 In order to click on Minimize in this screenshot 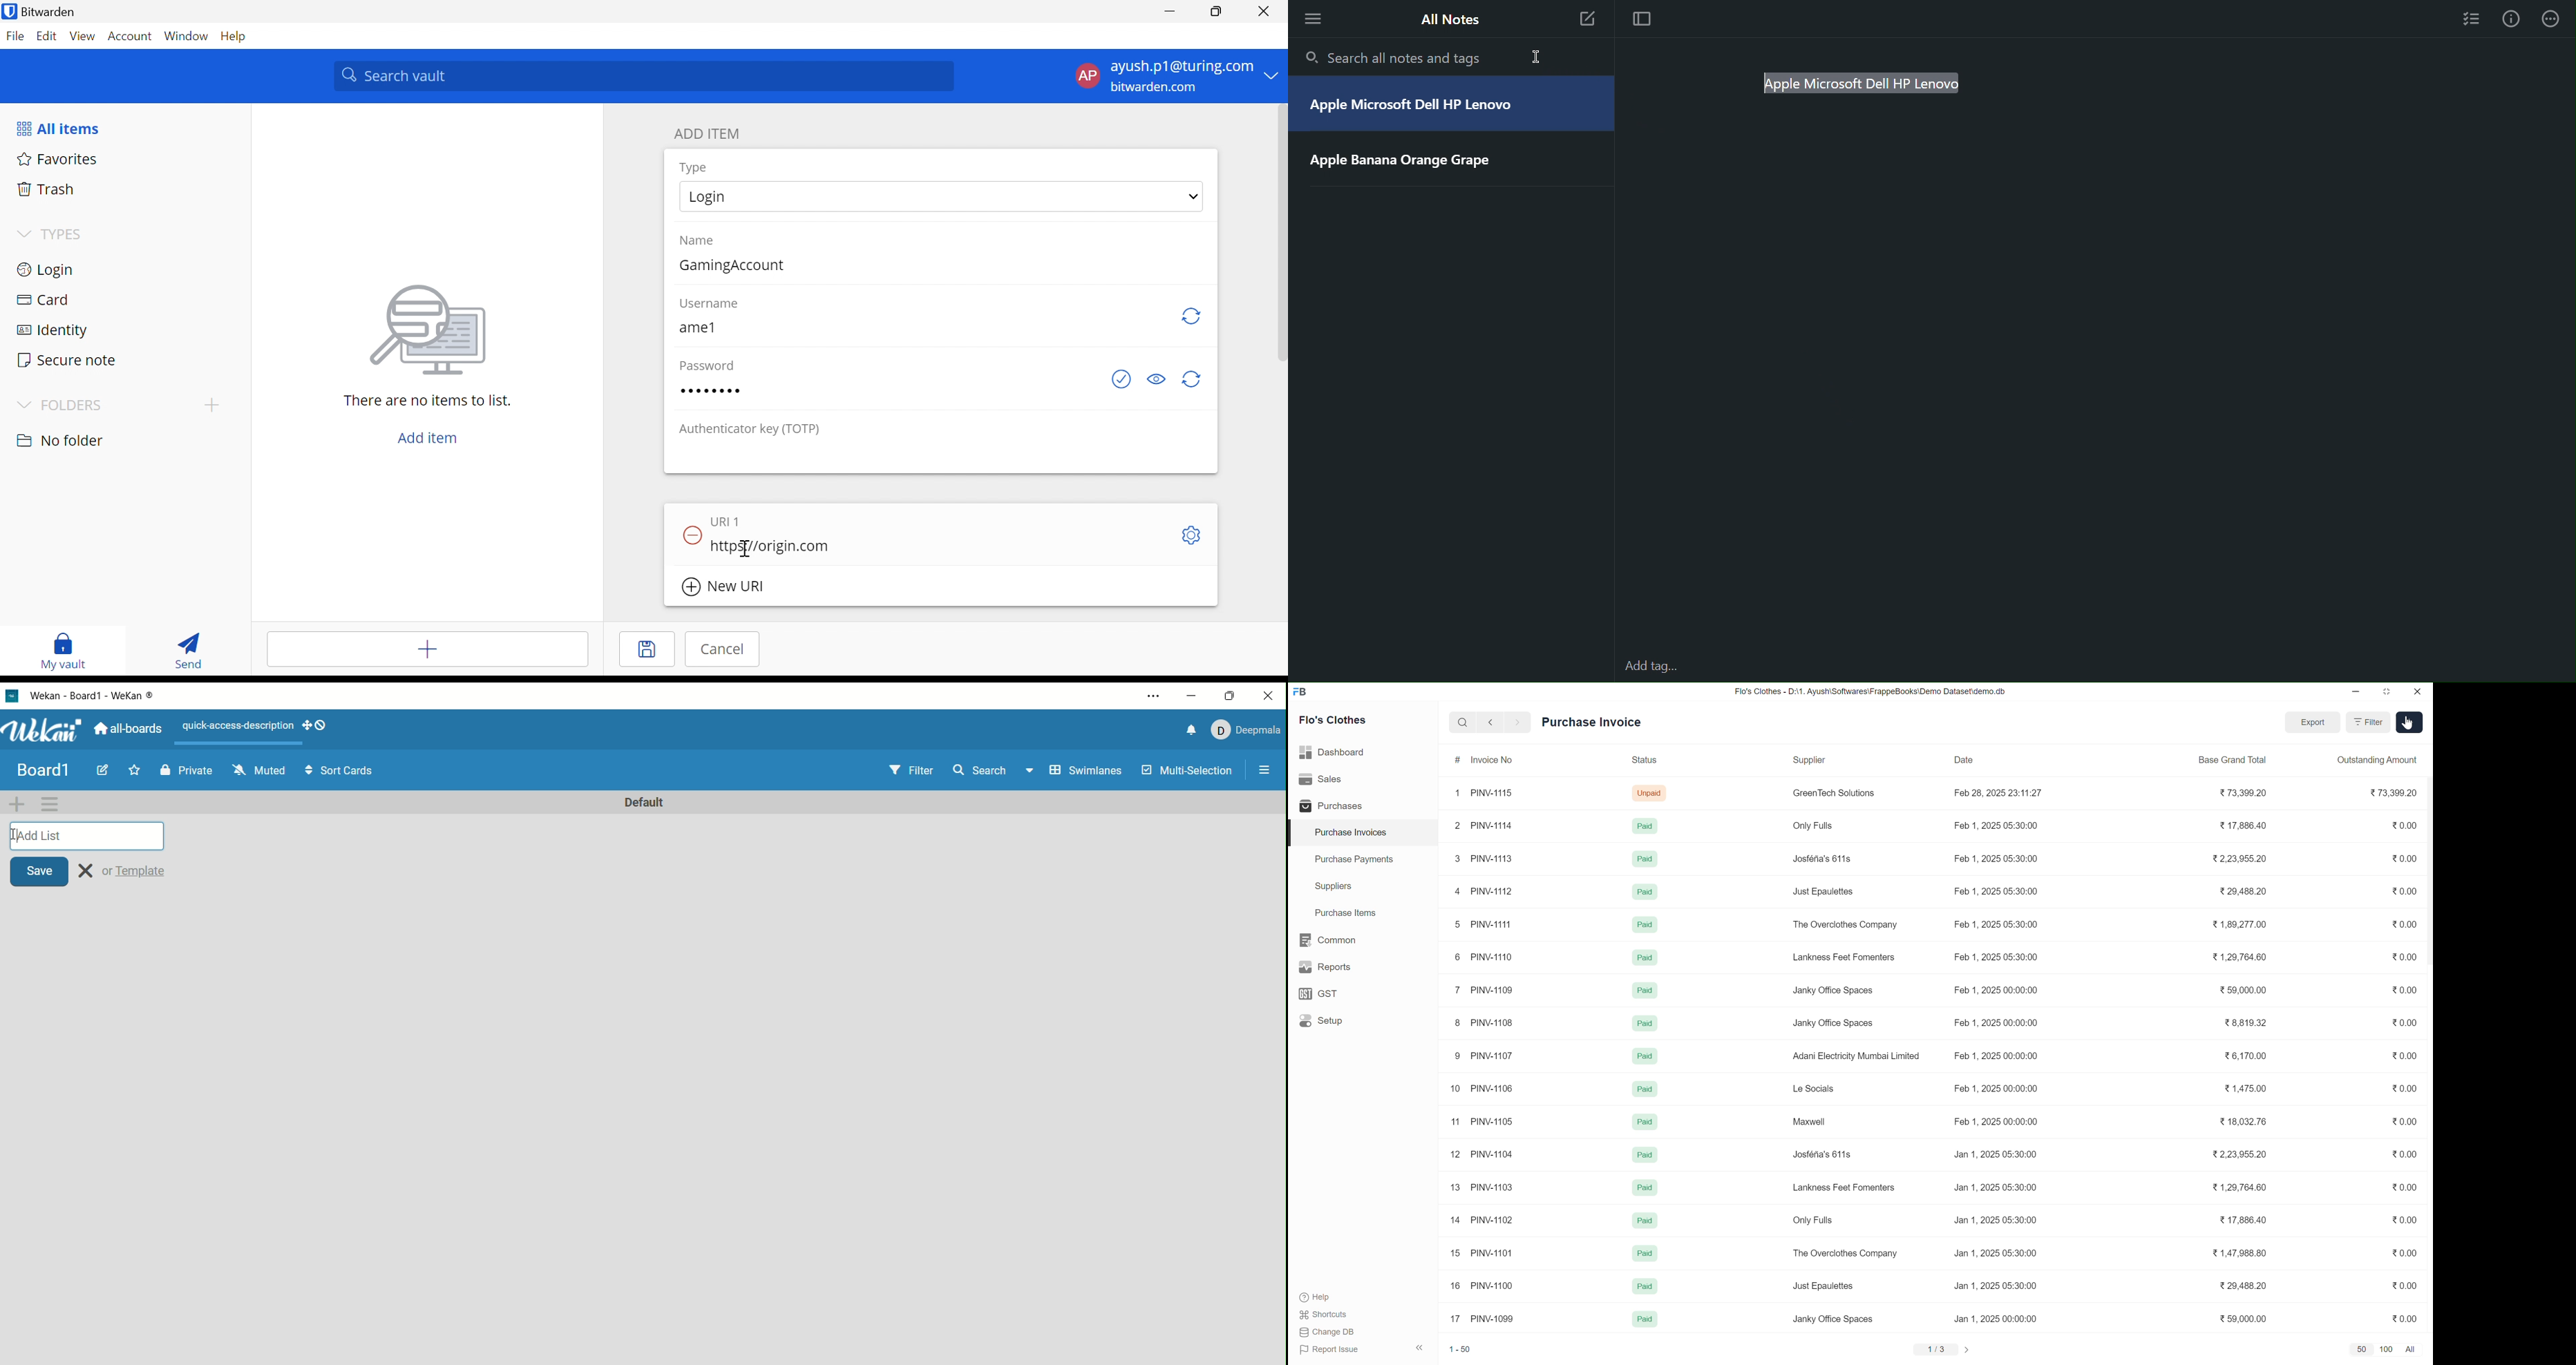, I will do `click(1170, 12)`.